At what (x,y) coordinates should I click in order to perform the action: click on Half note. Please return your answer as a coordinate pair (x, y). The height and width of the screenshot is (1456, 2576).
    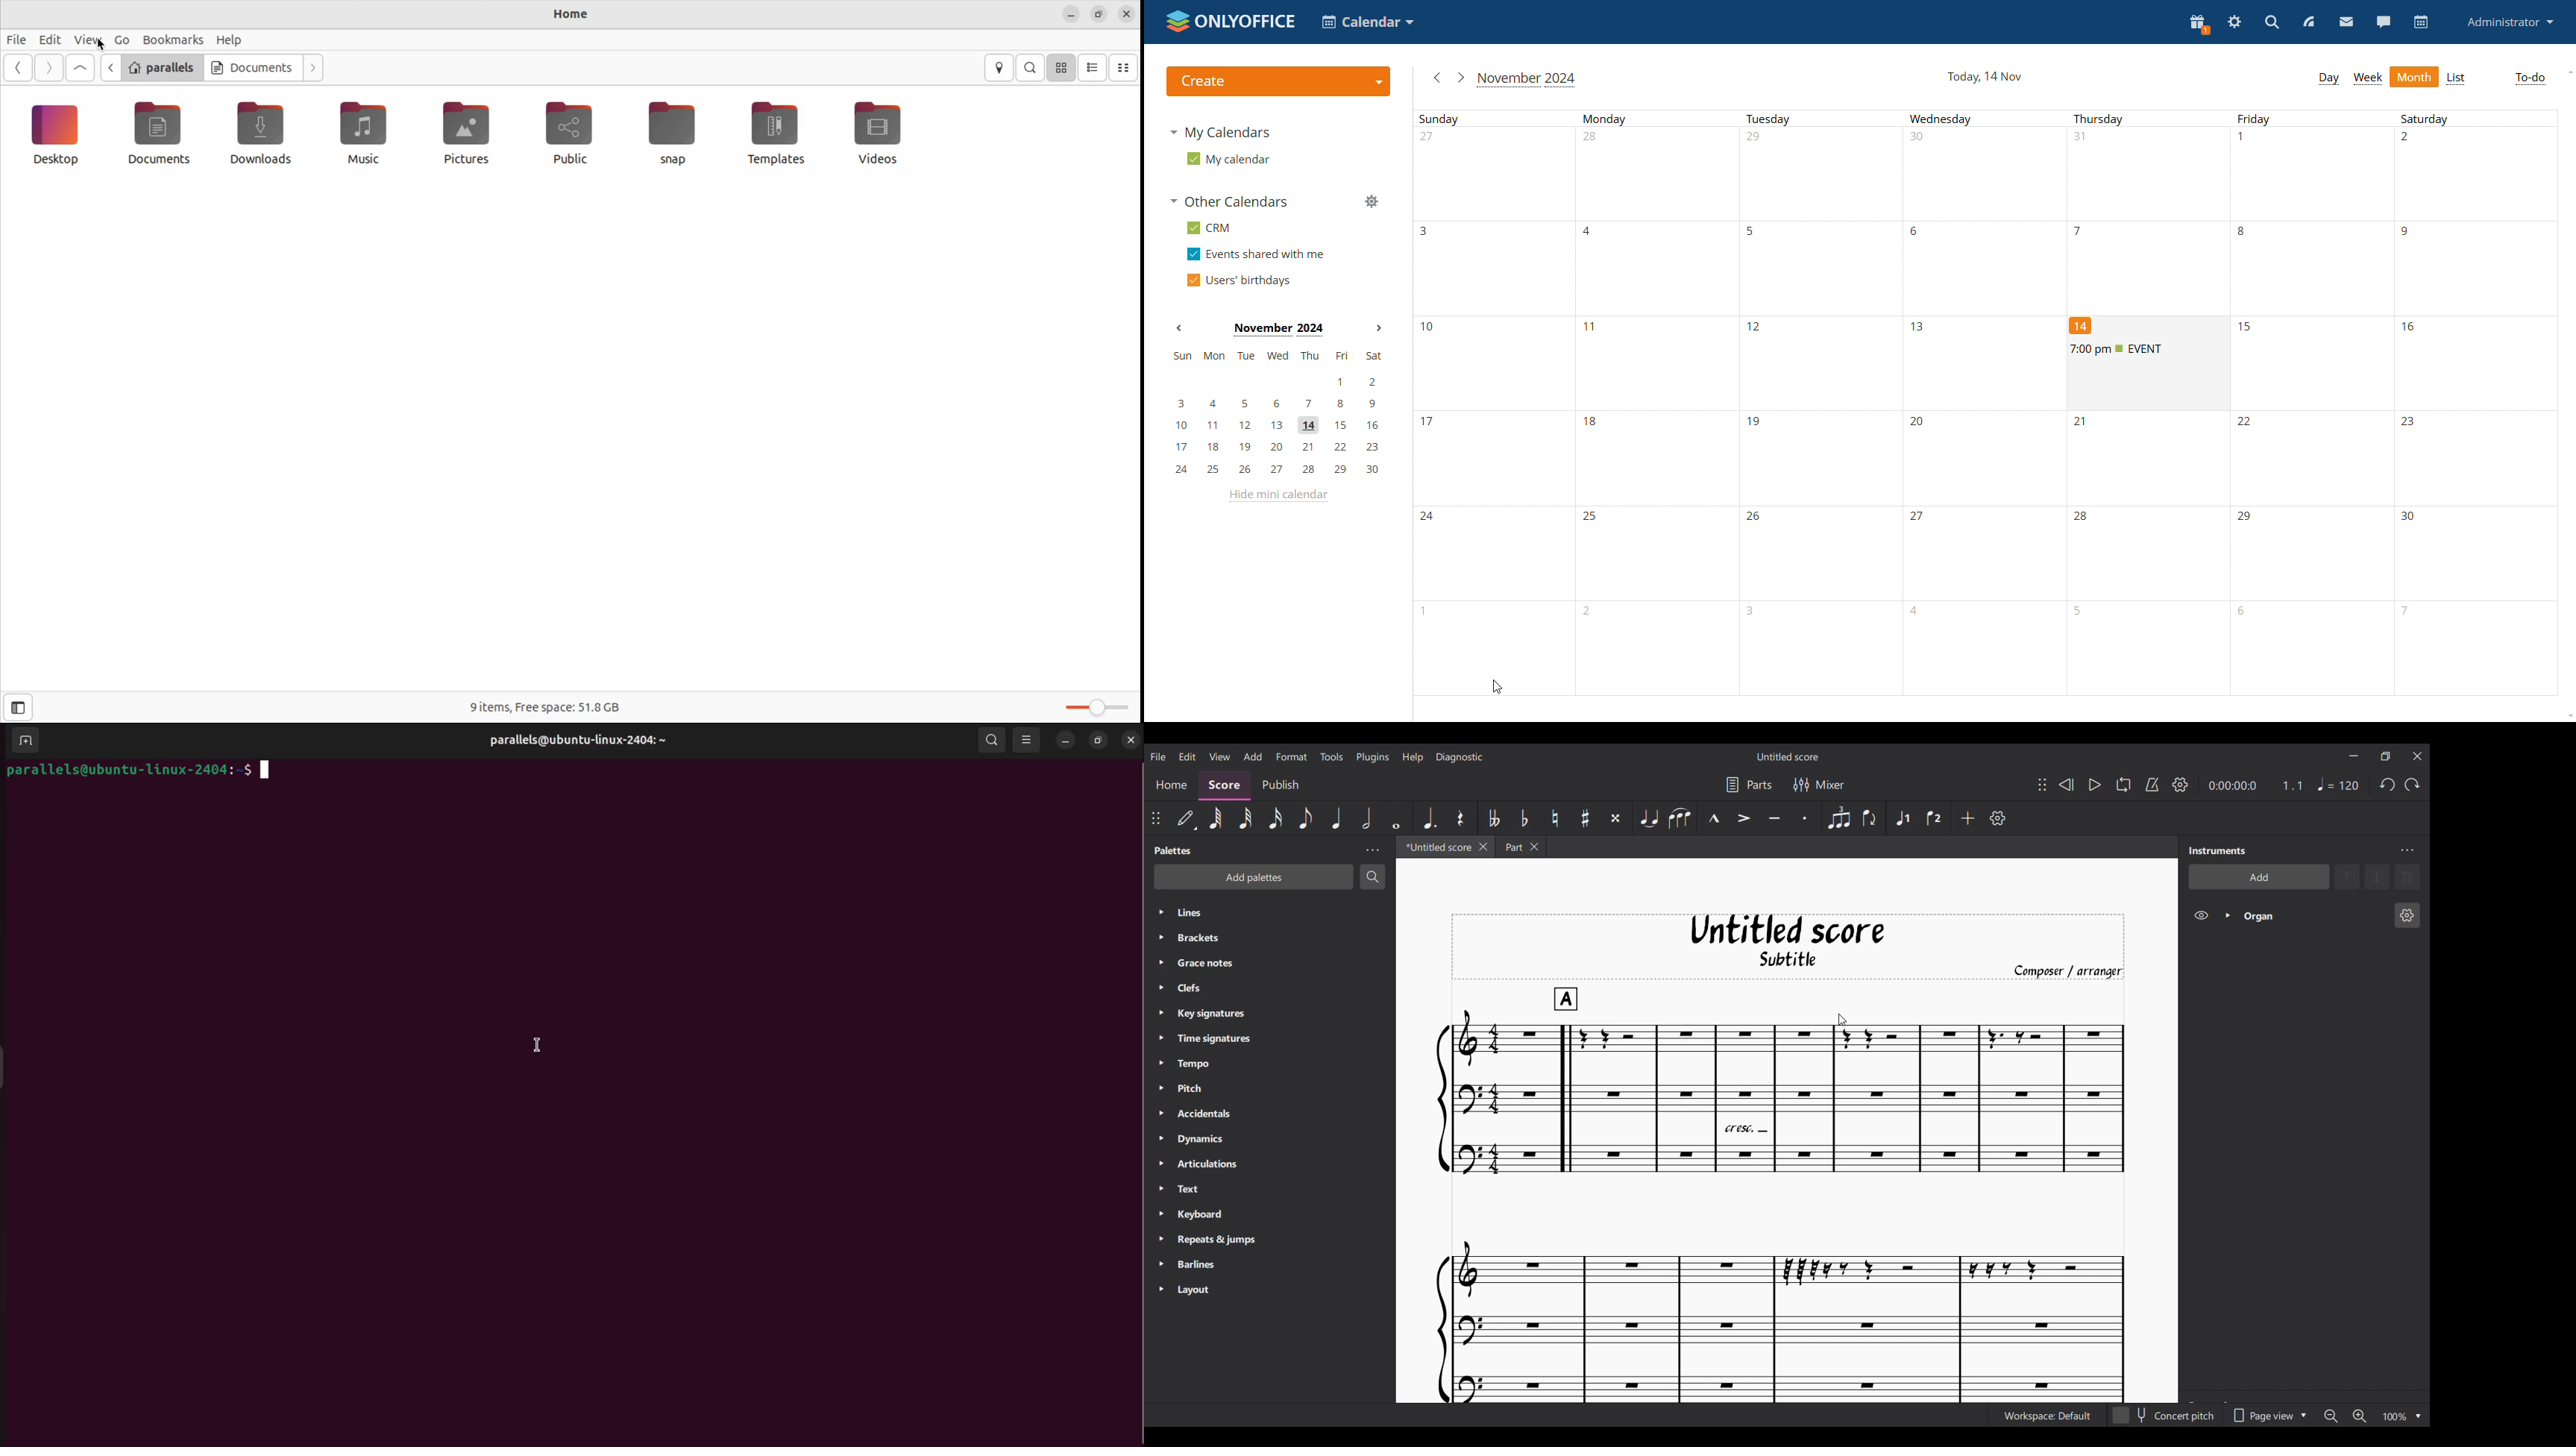
    Looking at the image, I should click on (1366, 817).